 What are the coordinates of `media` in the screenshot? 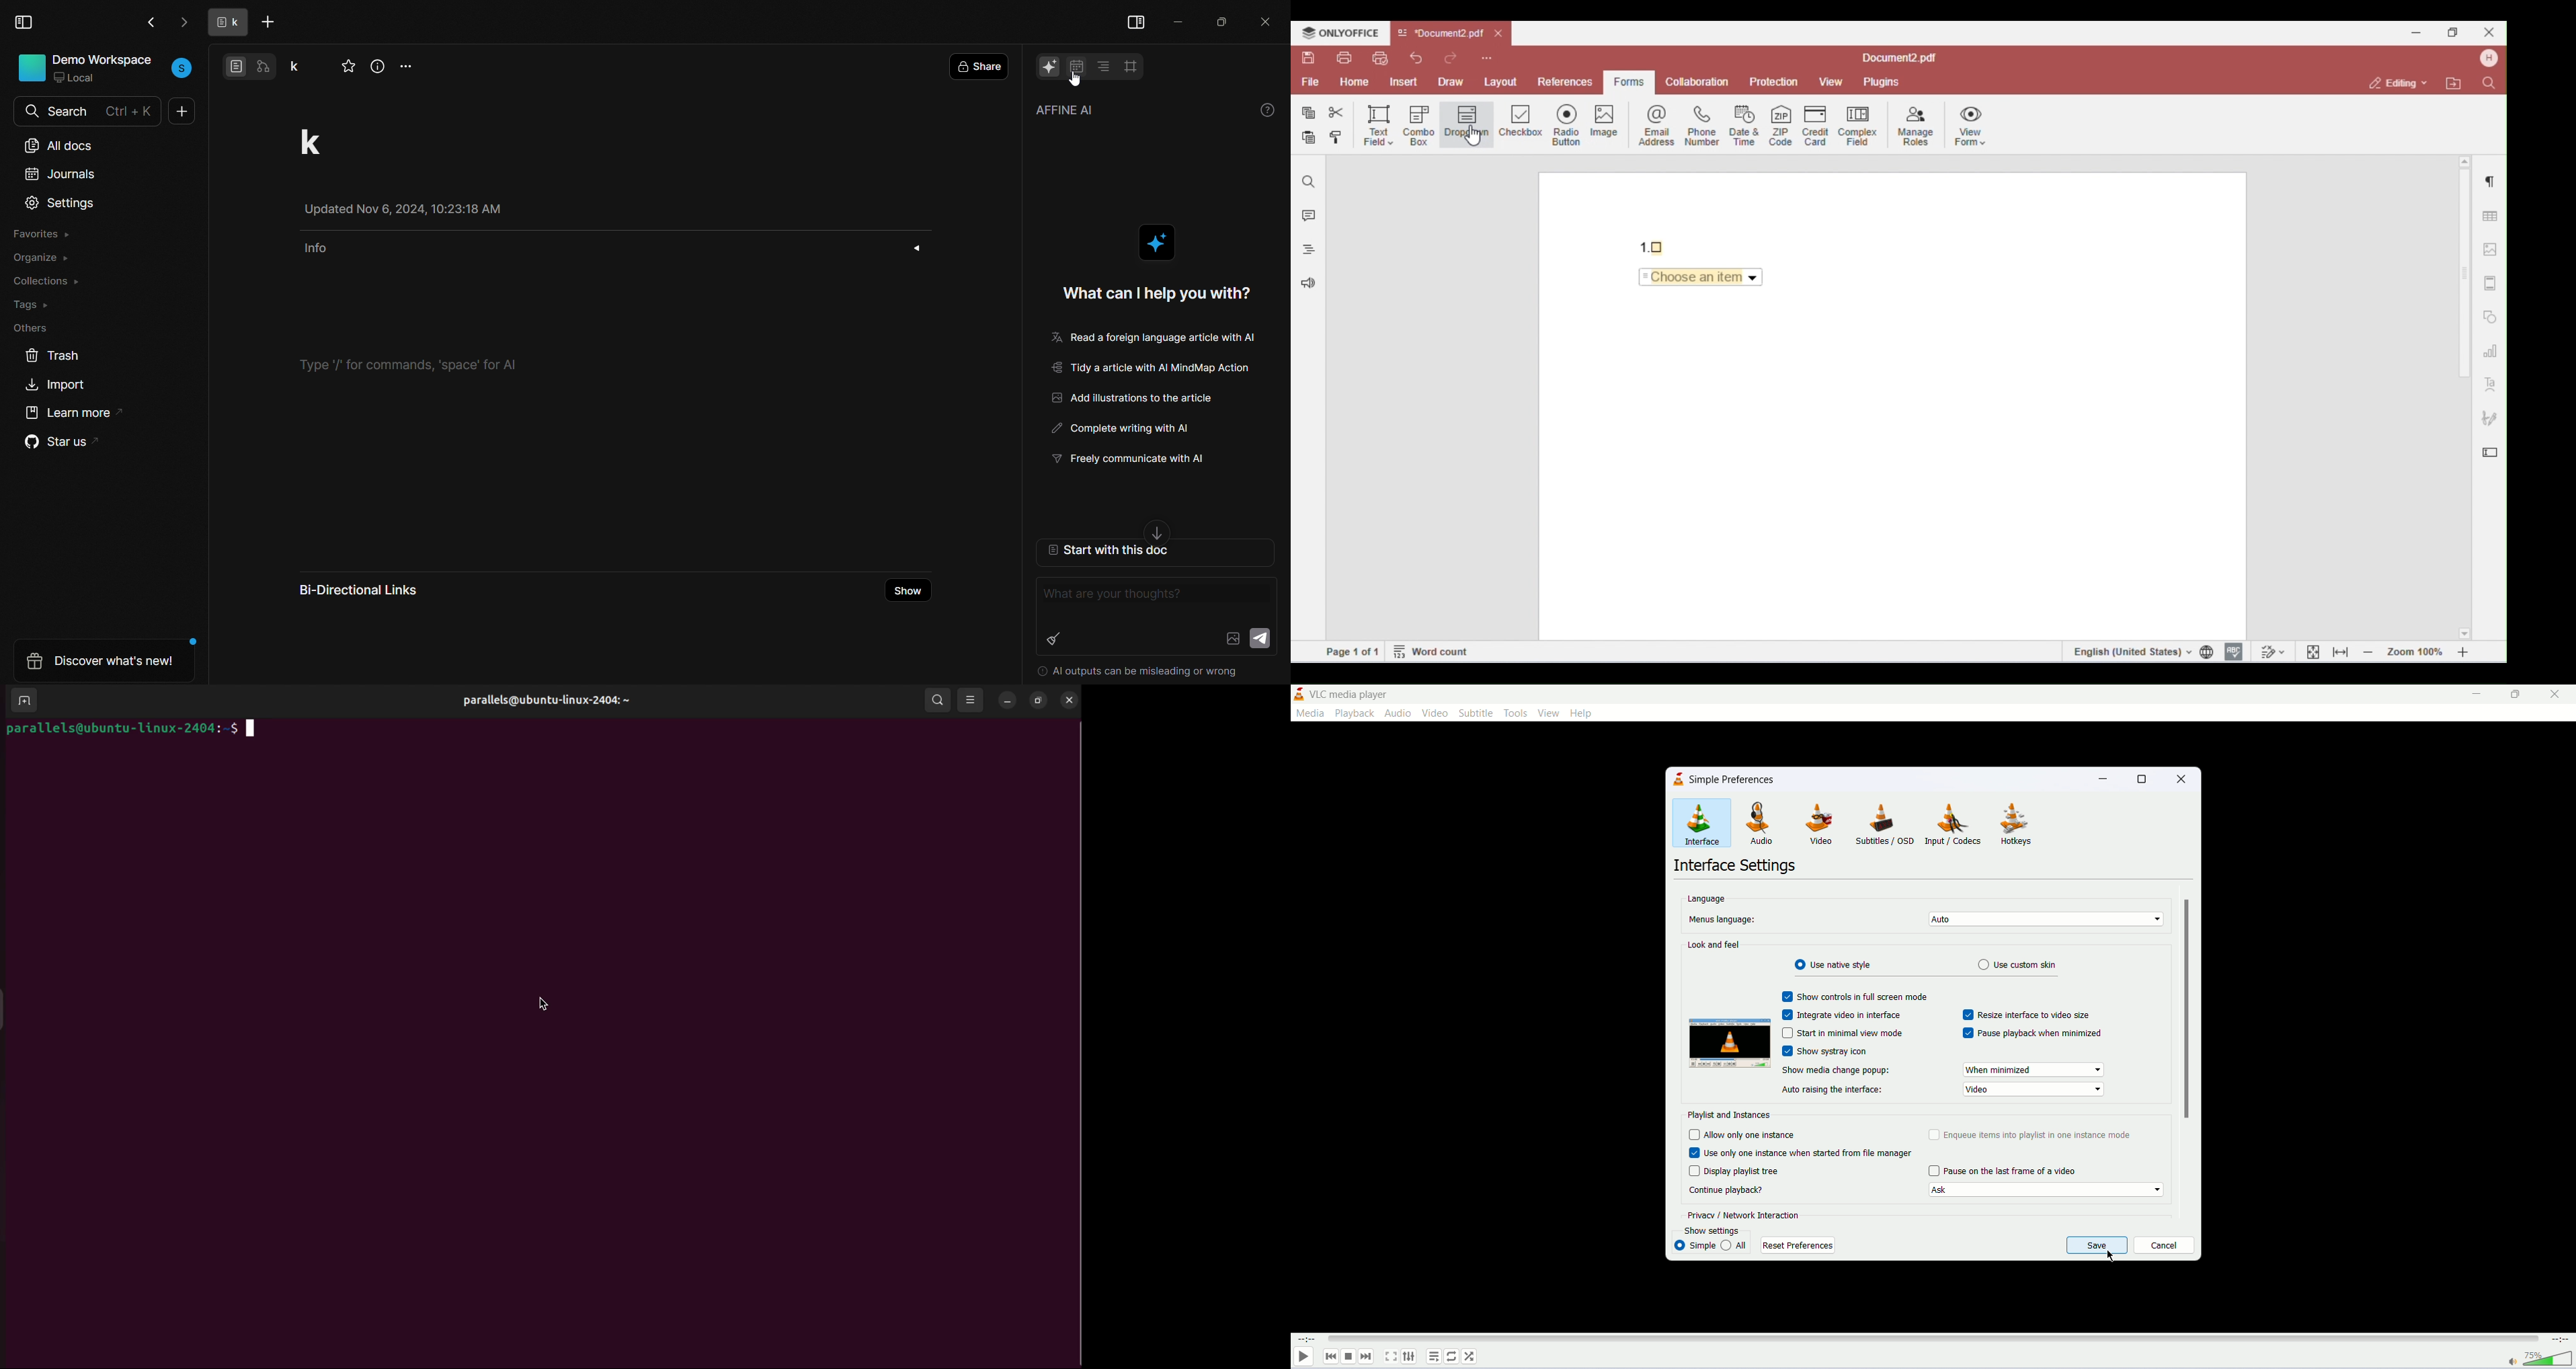 It's located at (1310, 713).